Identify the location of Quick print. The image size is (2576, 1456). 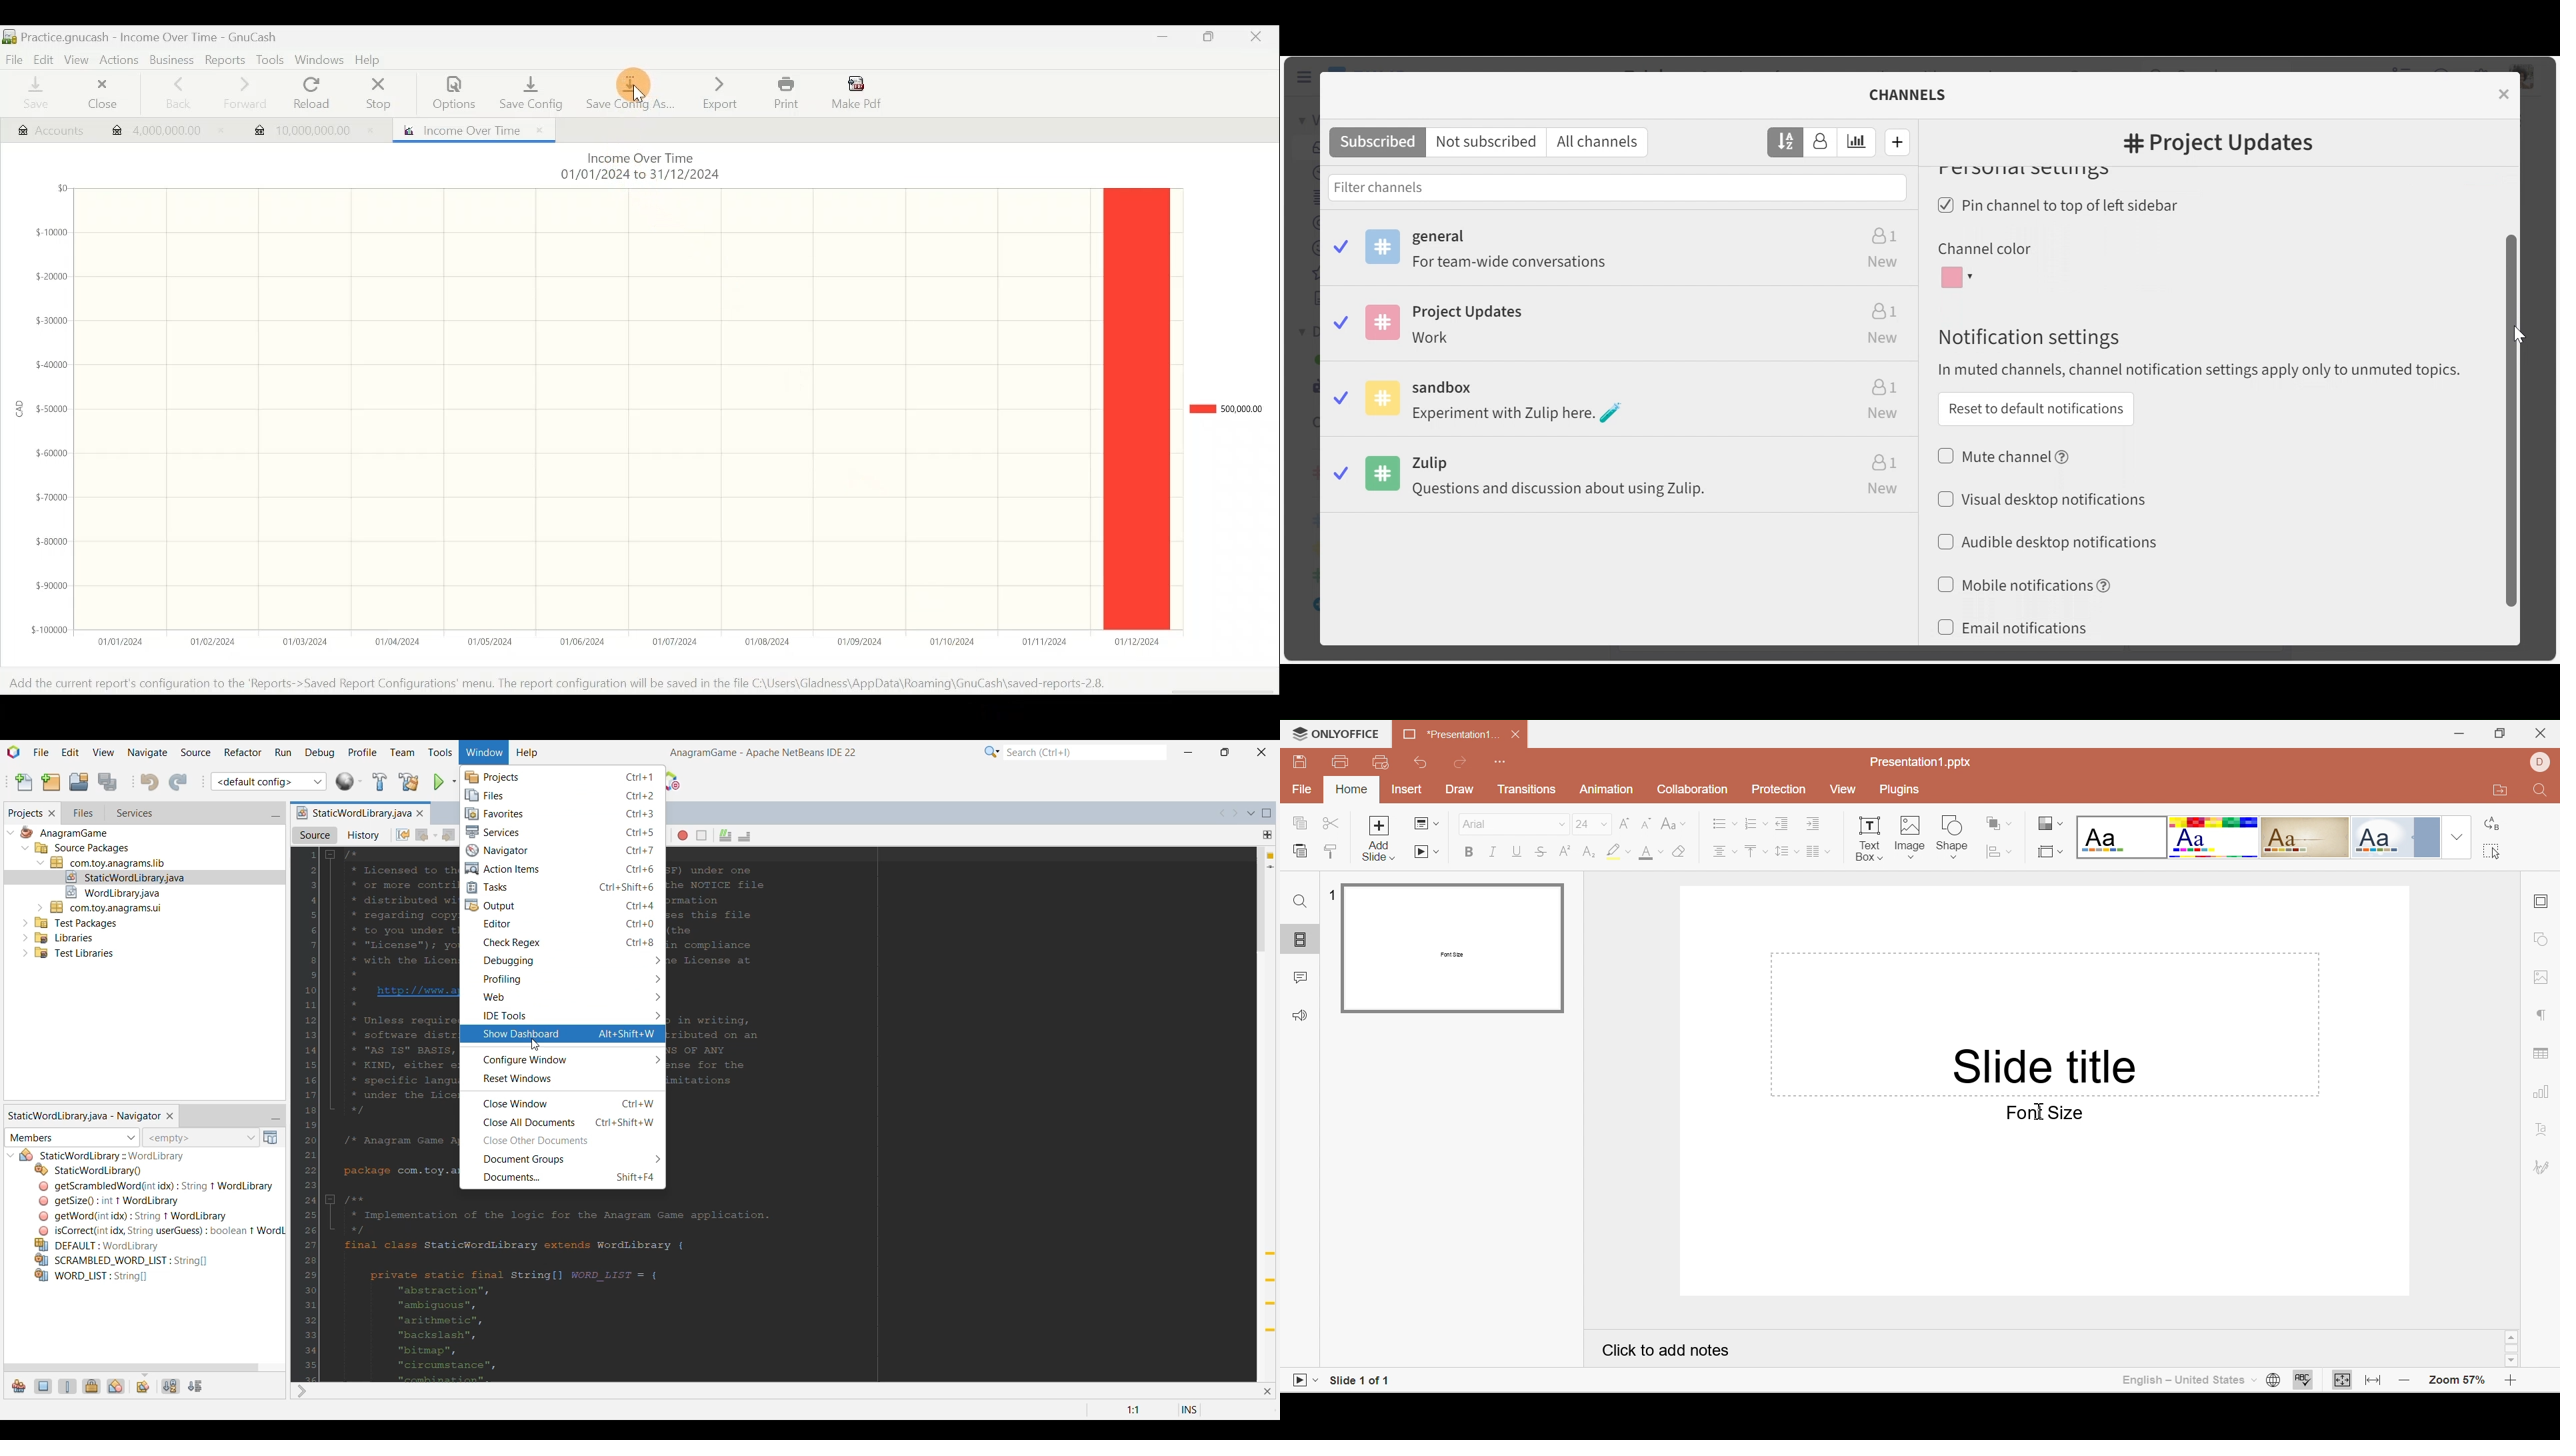
(1381, 761).